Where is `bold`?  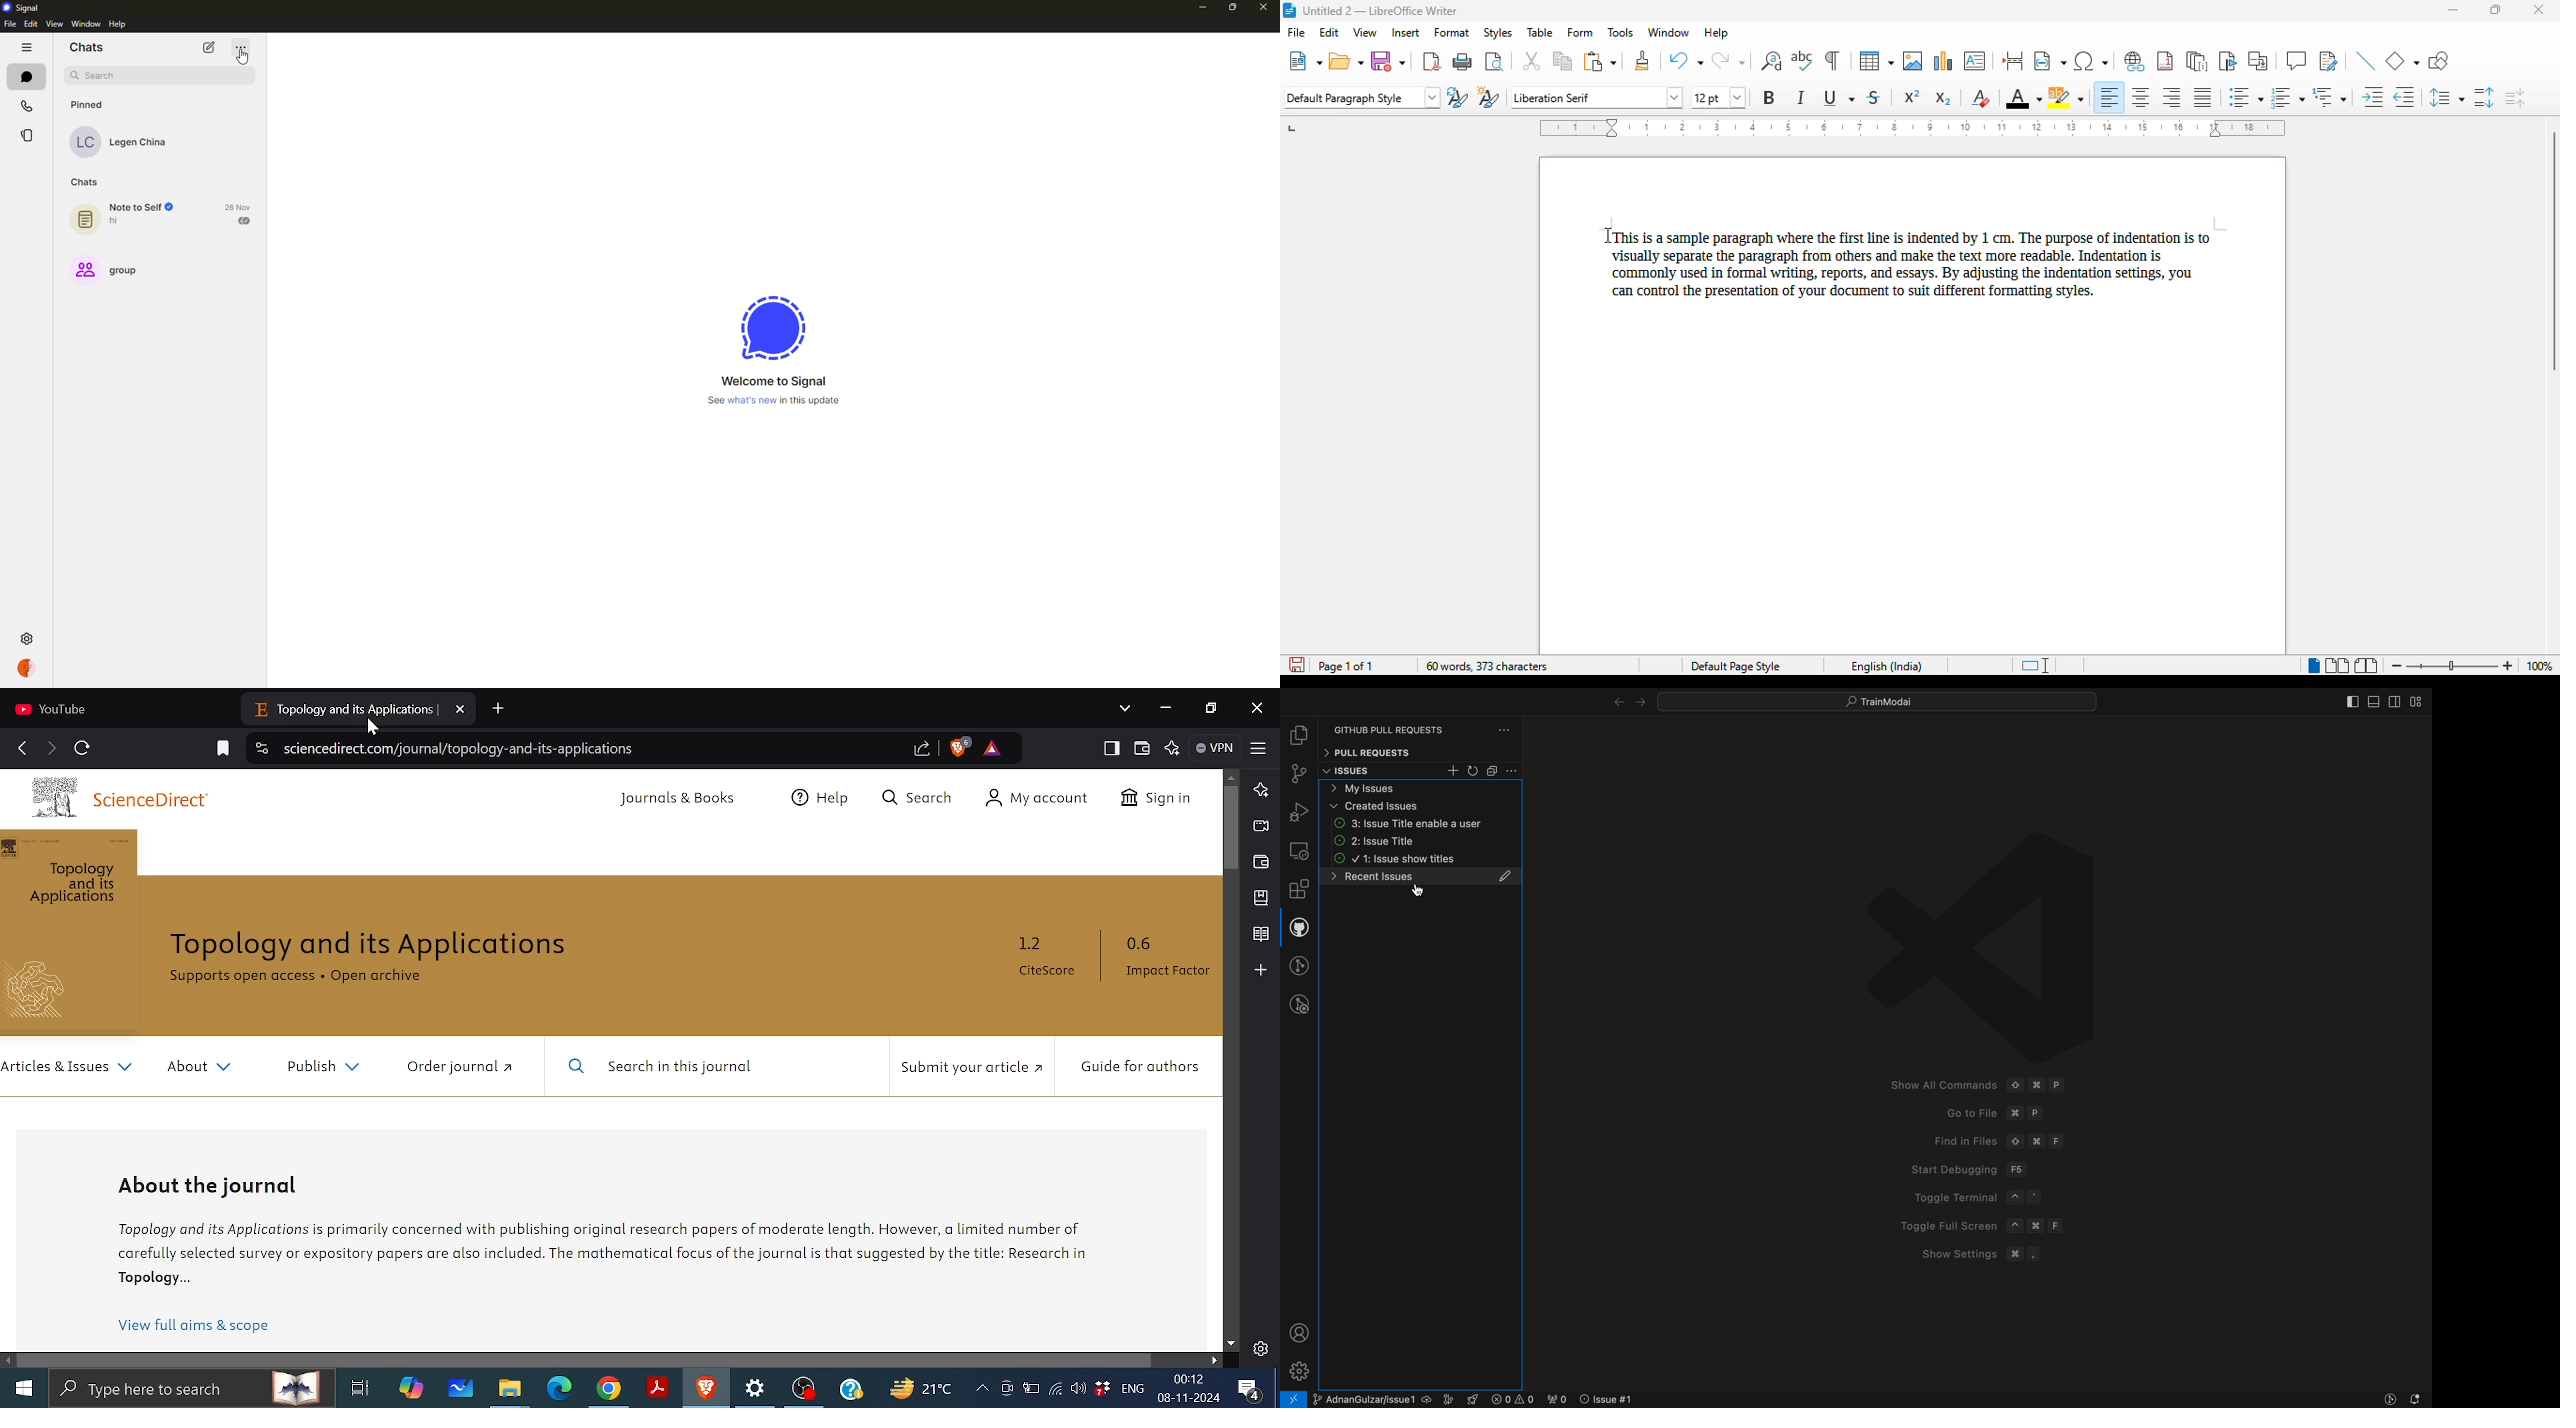
bold is located at coordinates (1770, 97).